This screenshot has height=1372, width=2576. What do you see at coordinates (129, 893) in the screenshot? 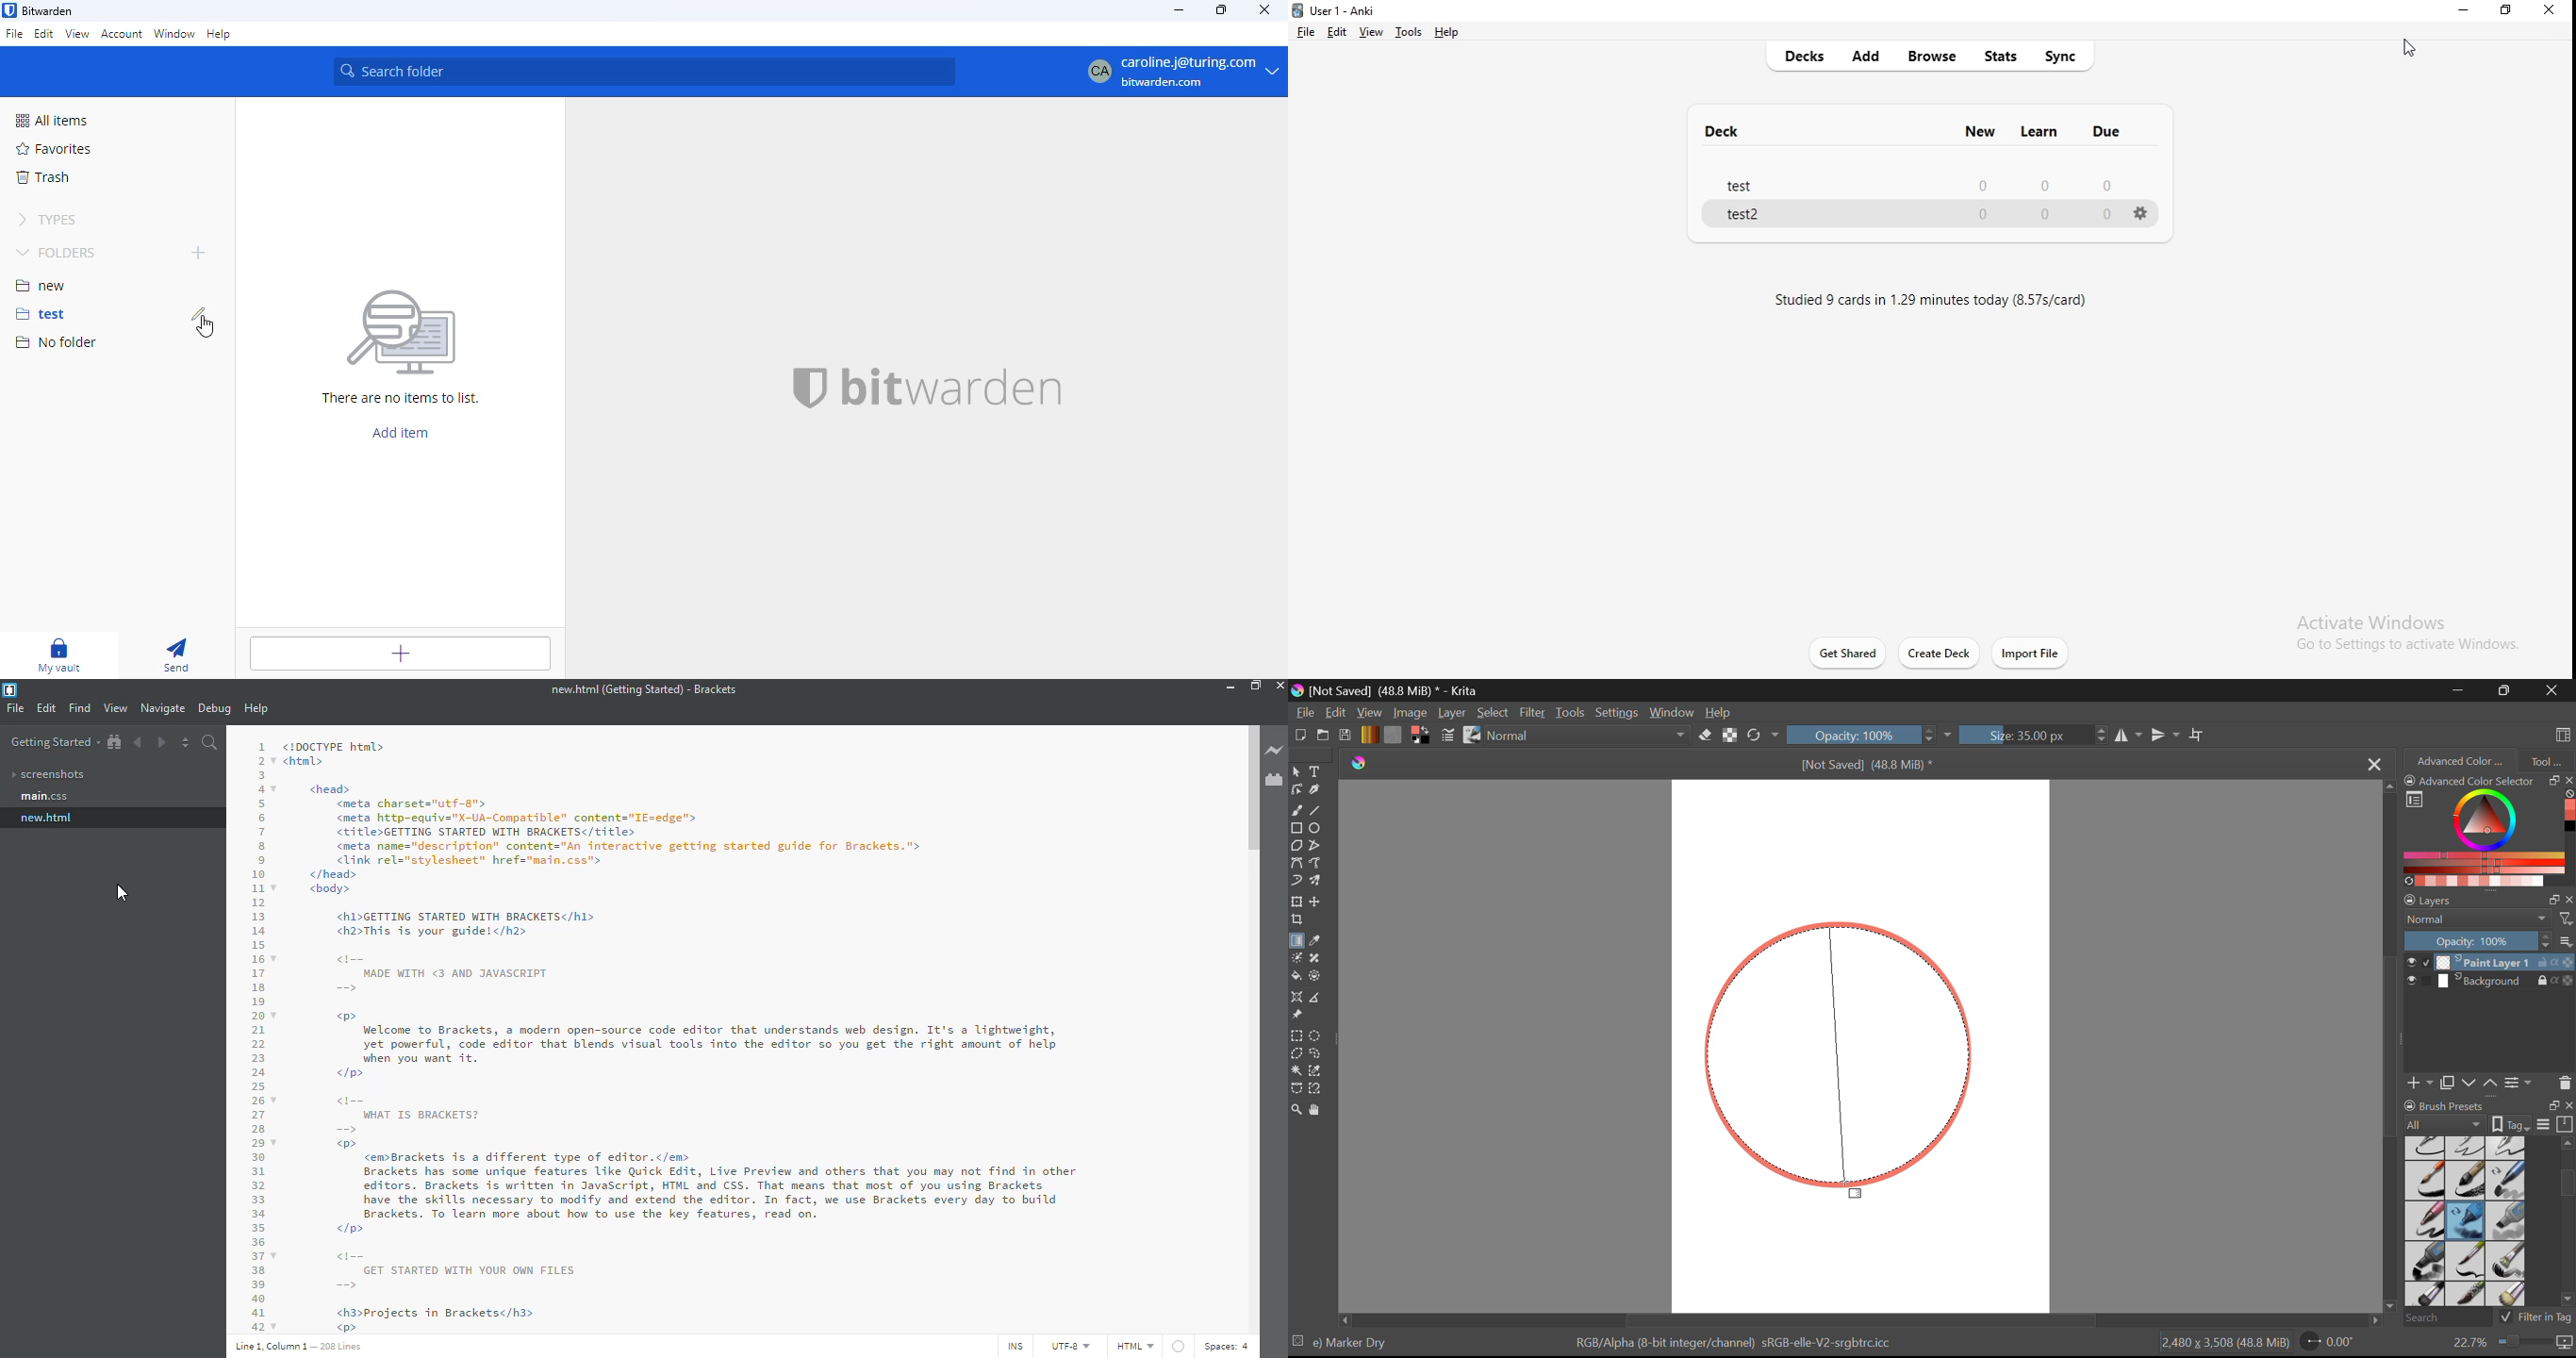
I see `cursor` at bounding box center [129, 893].